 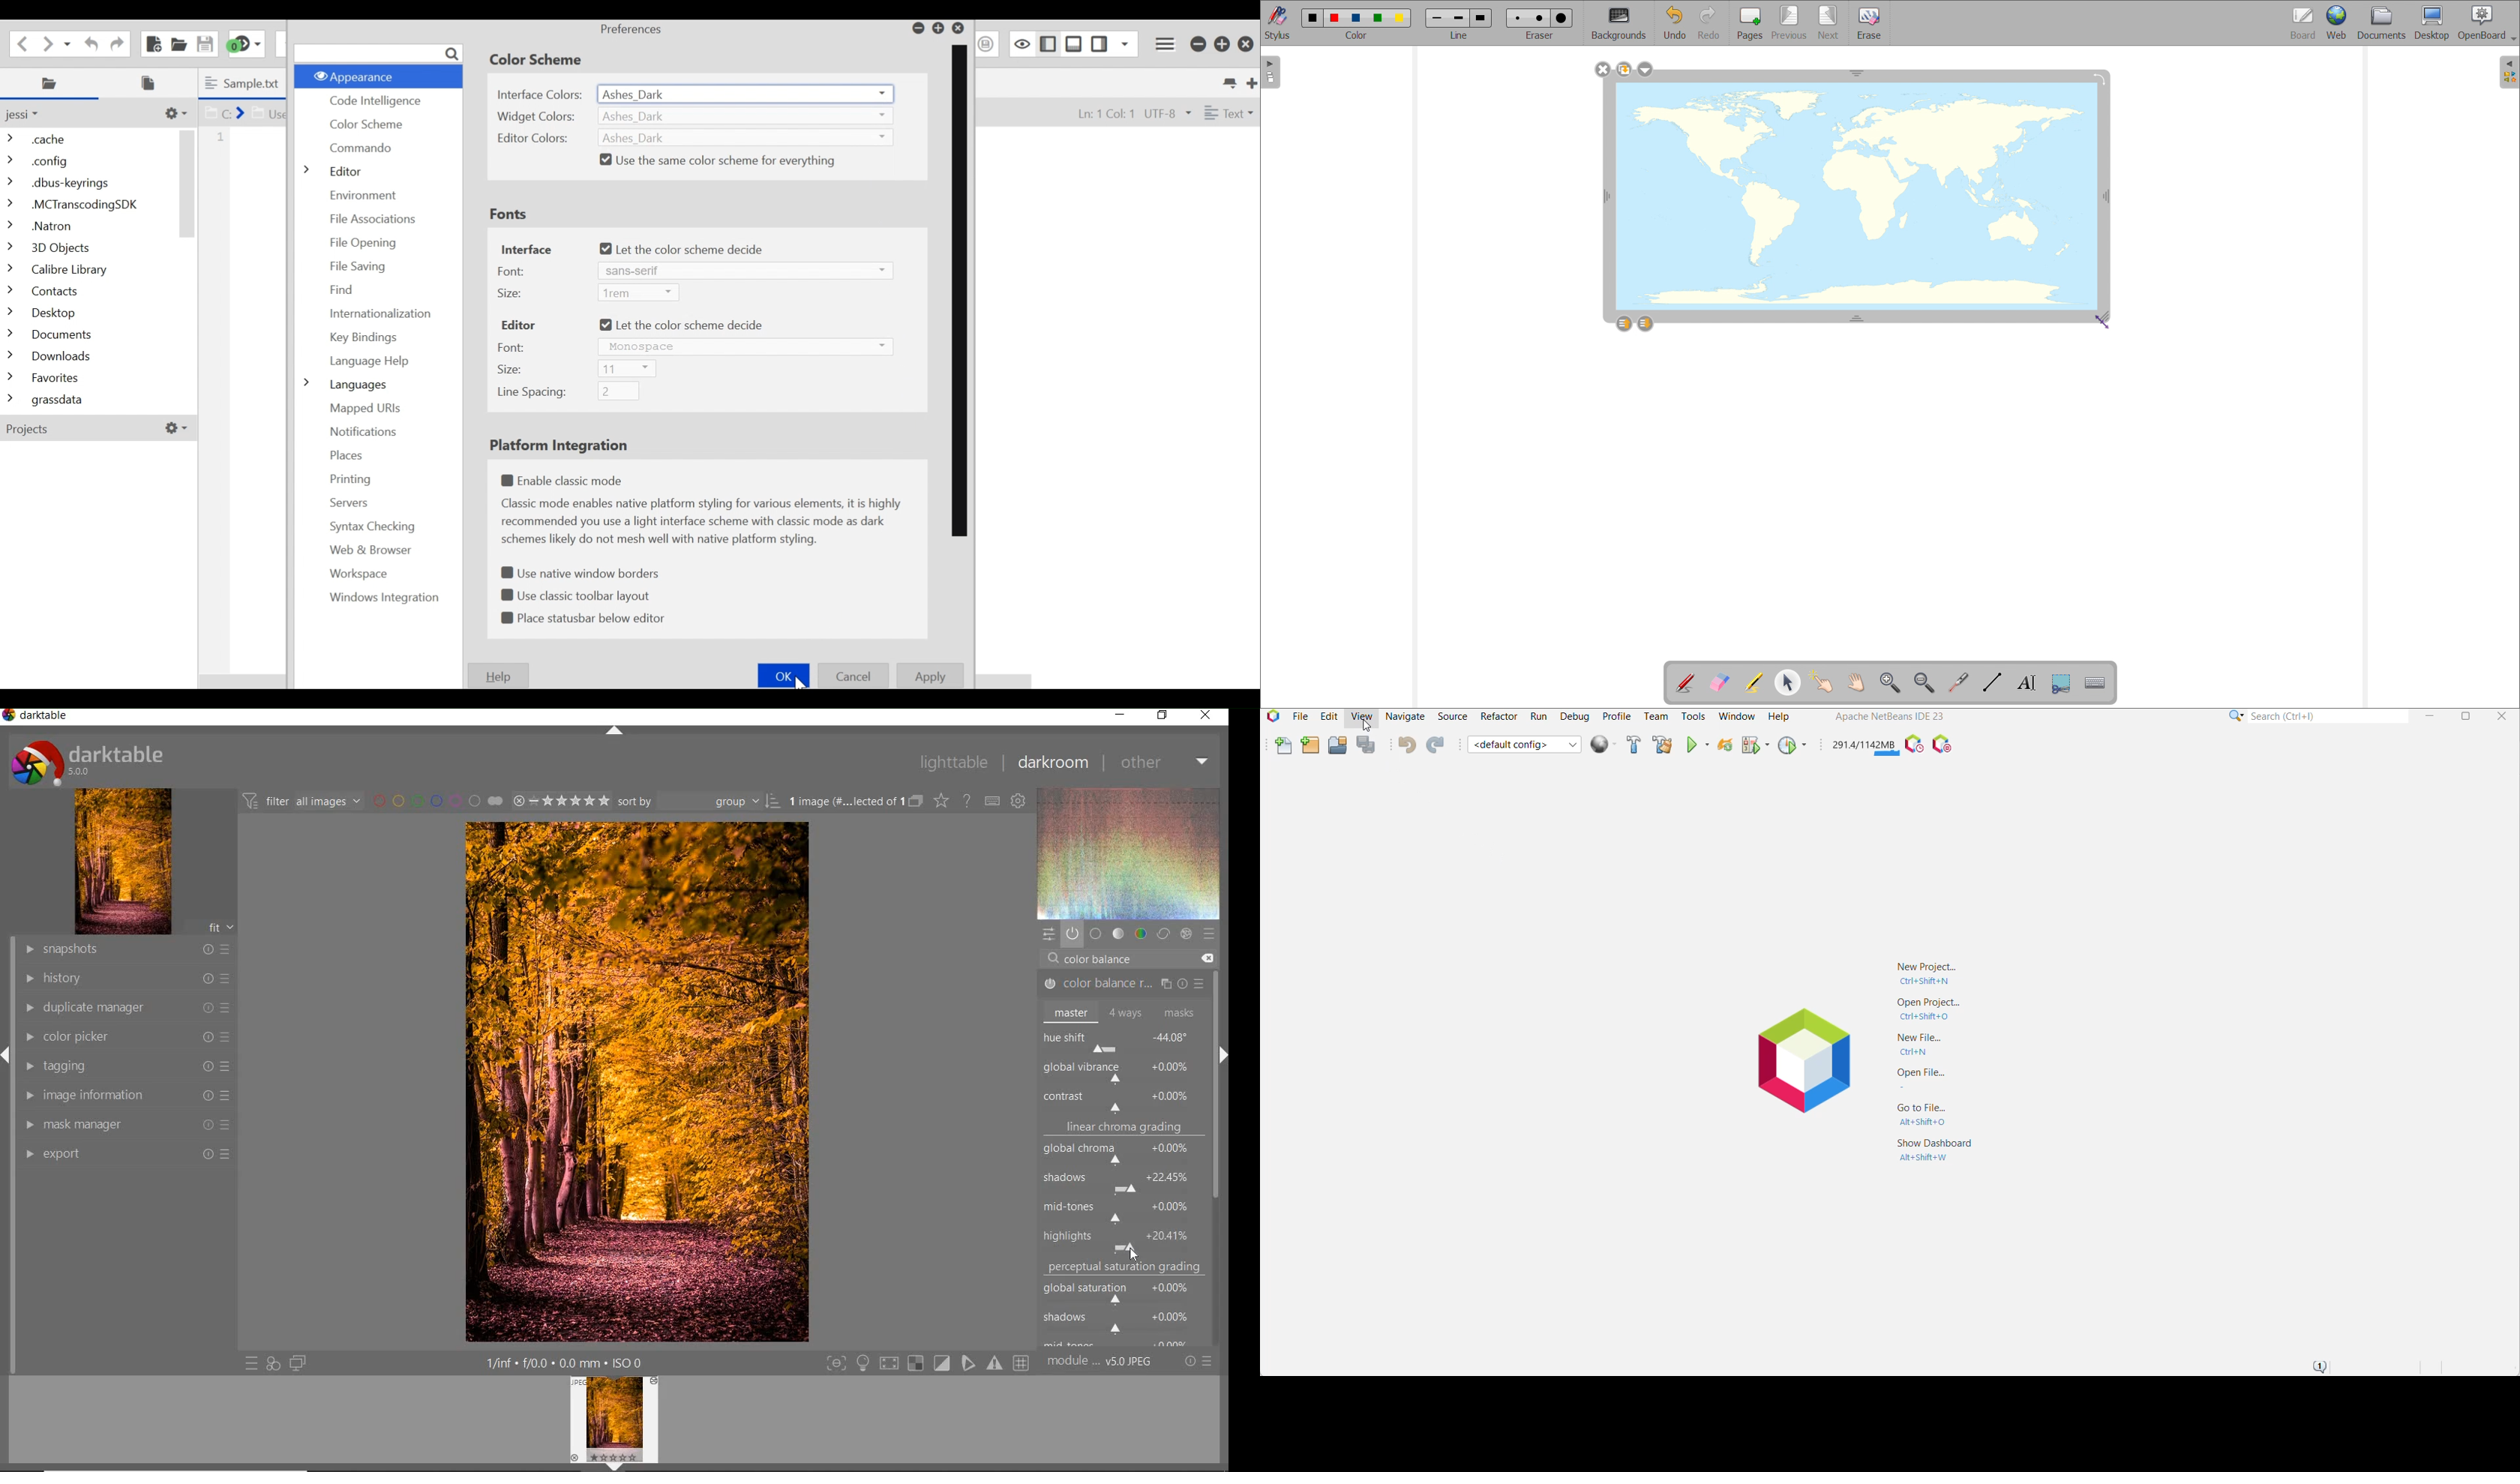 I want to click on export, so click(x=128, y=1153).